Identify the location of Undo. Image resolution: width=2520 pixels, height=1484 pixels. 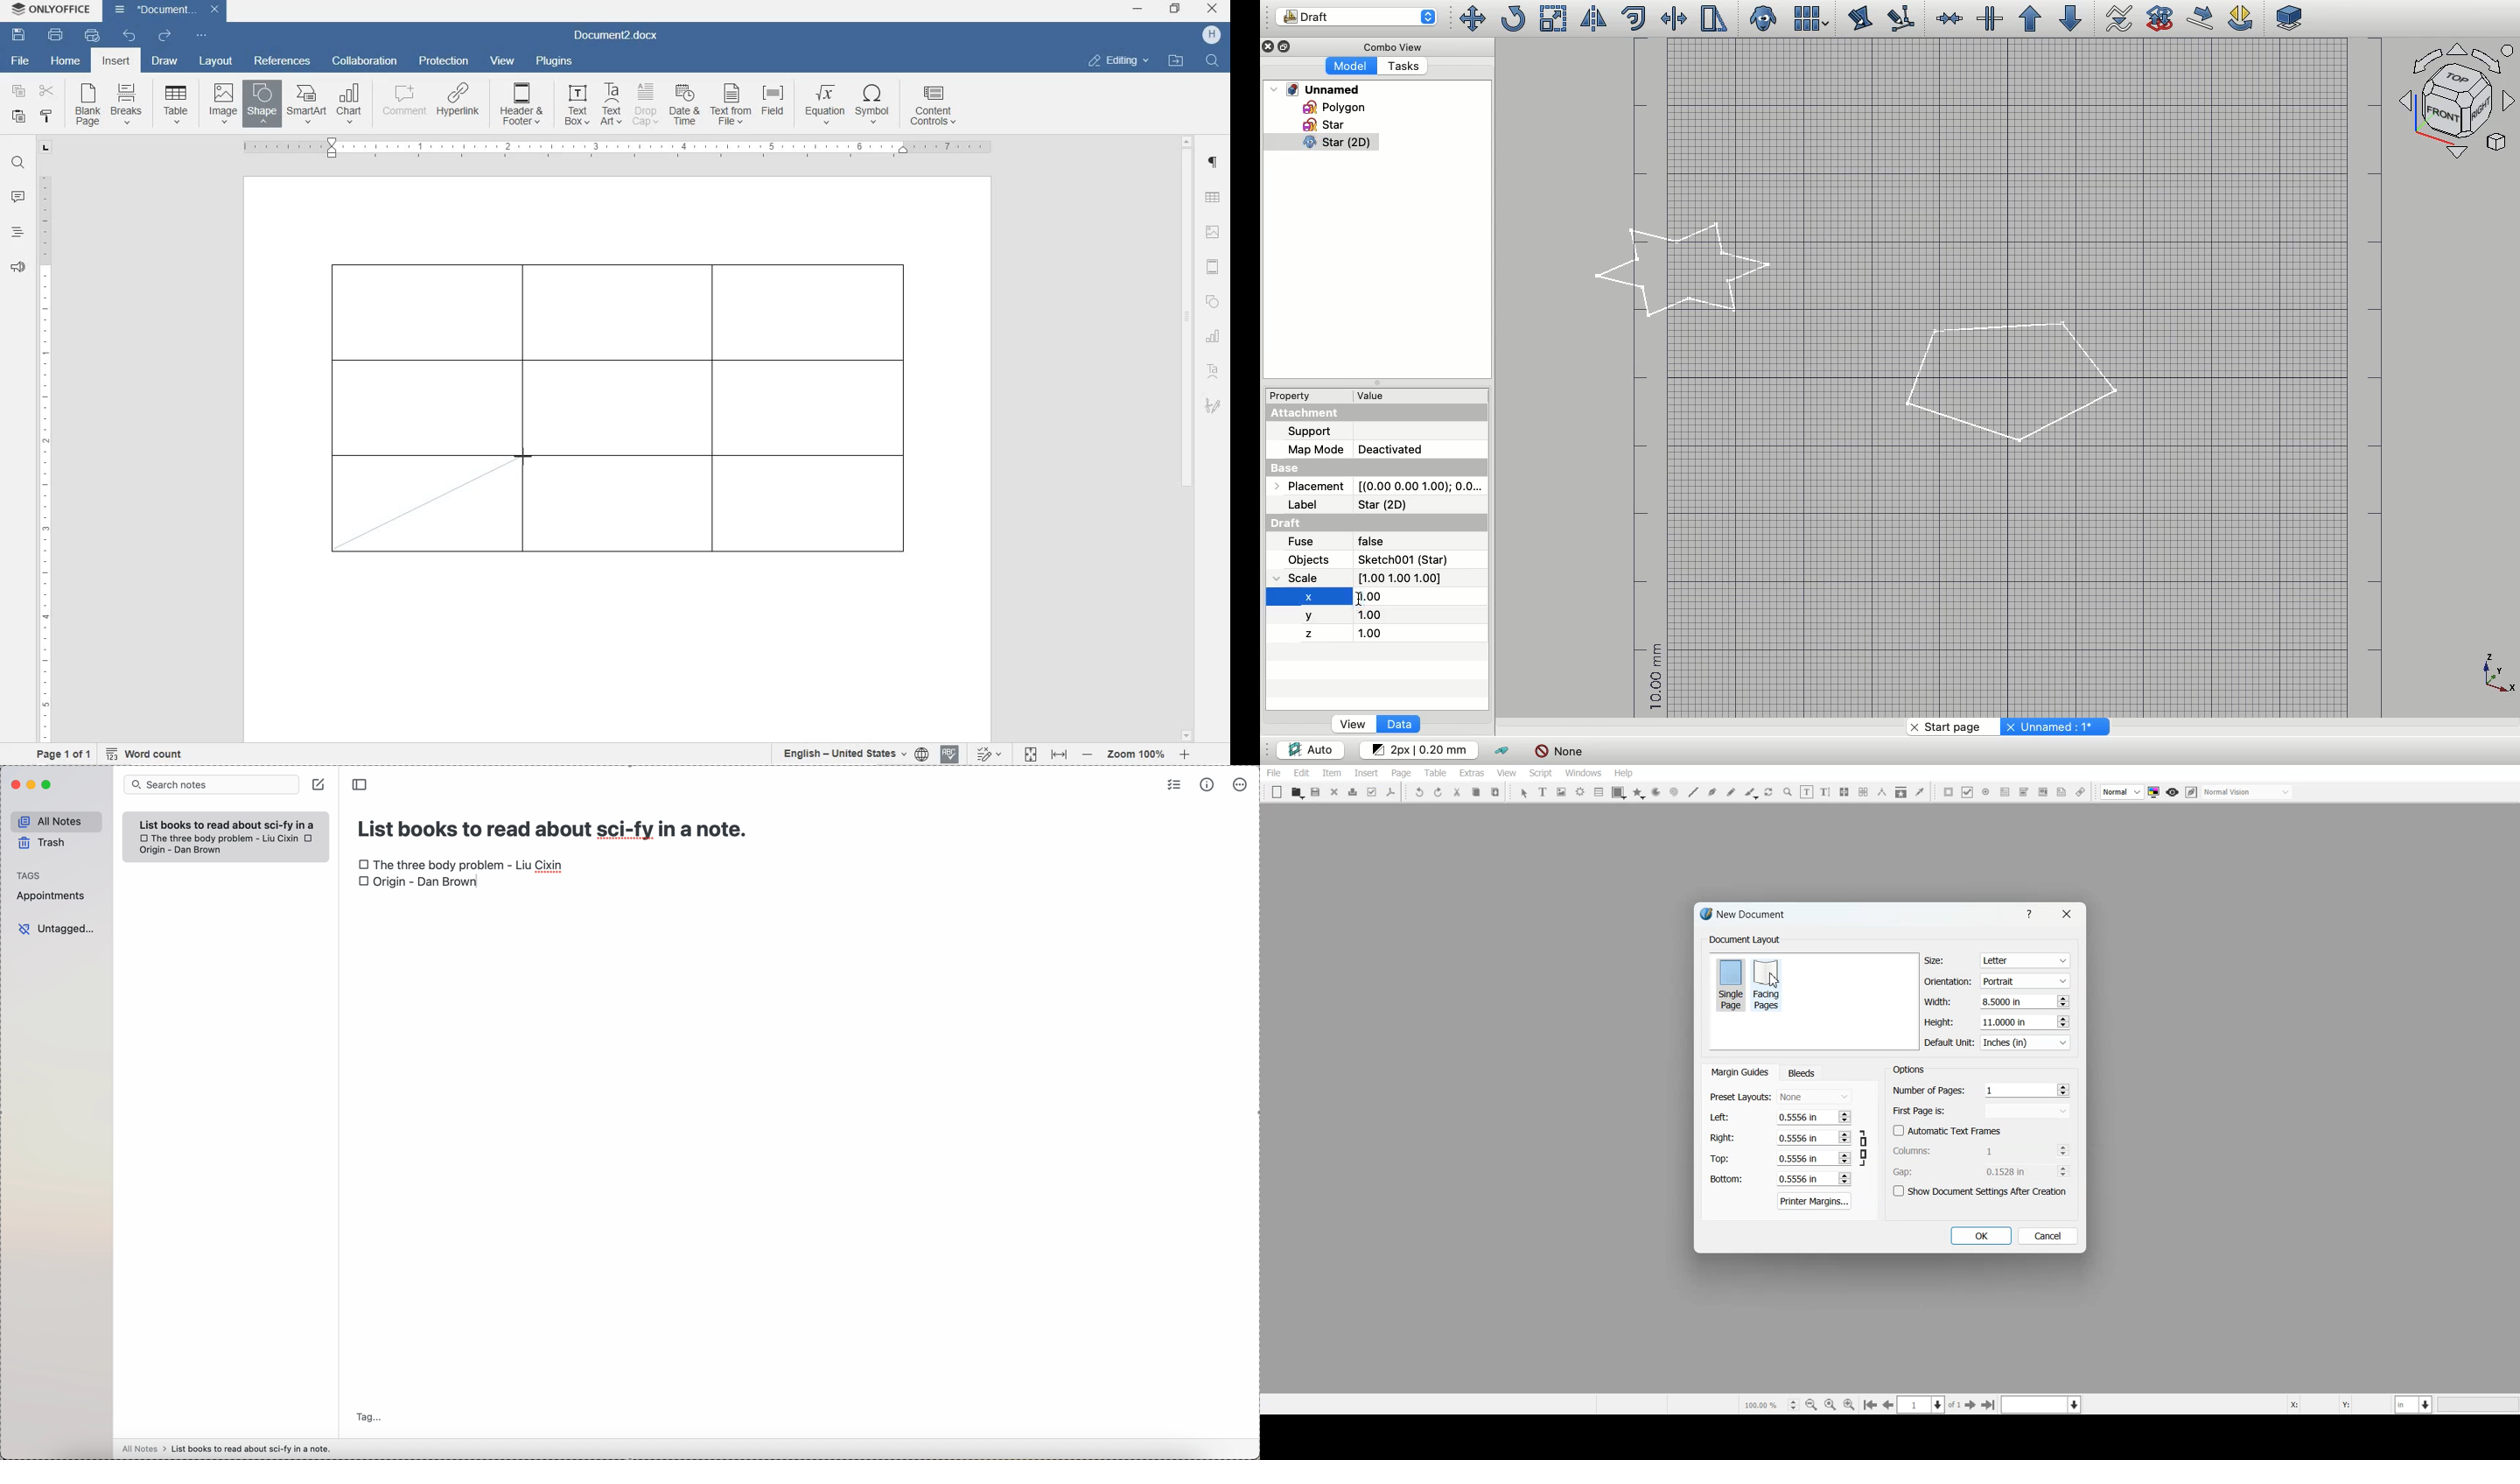
(1419, 792).